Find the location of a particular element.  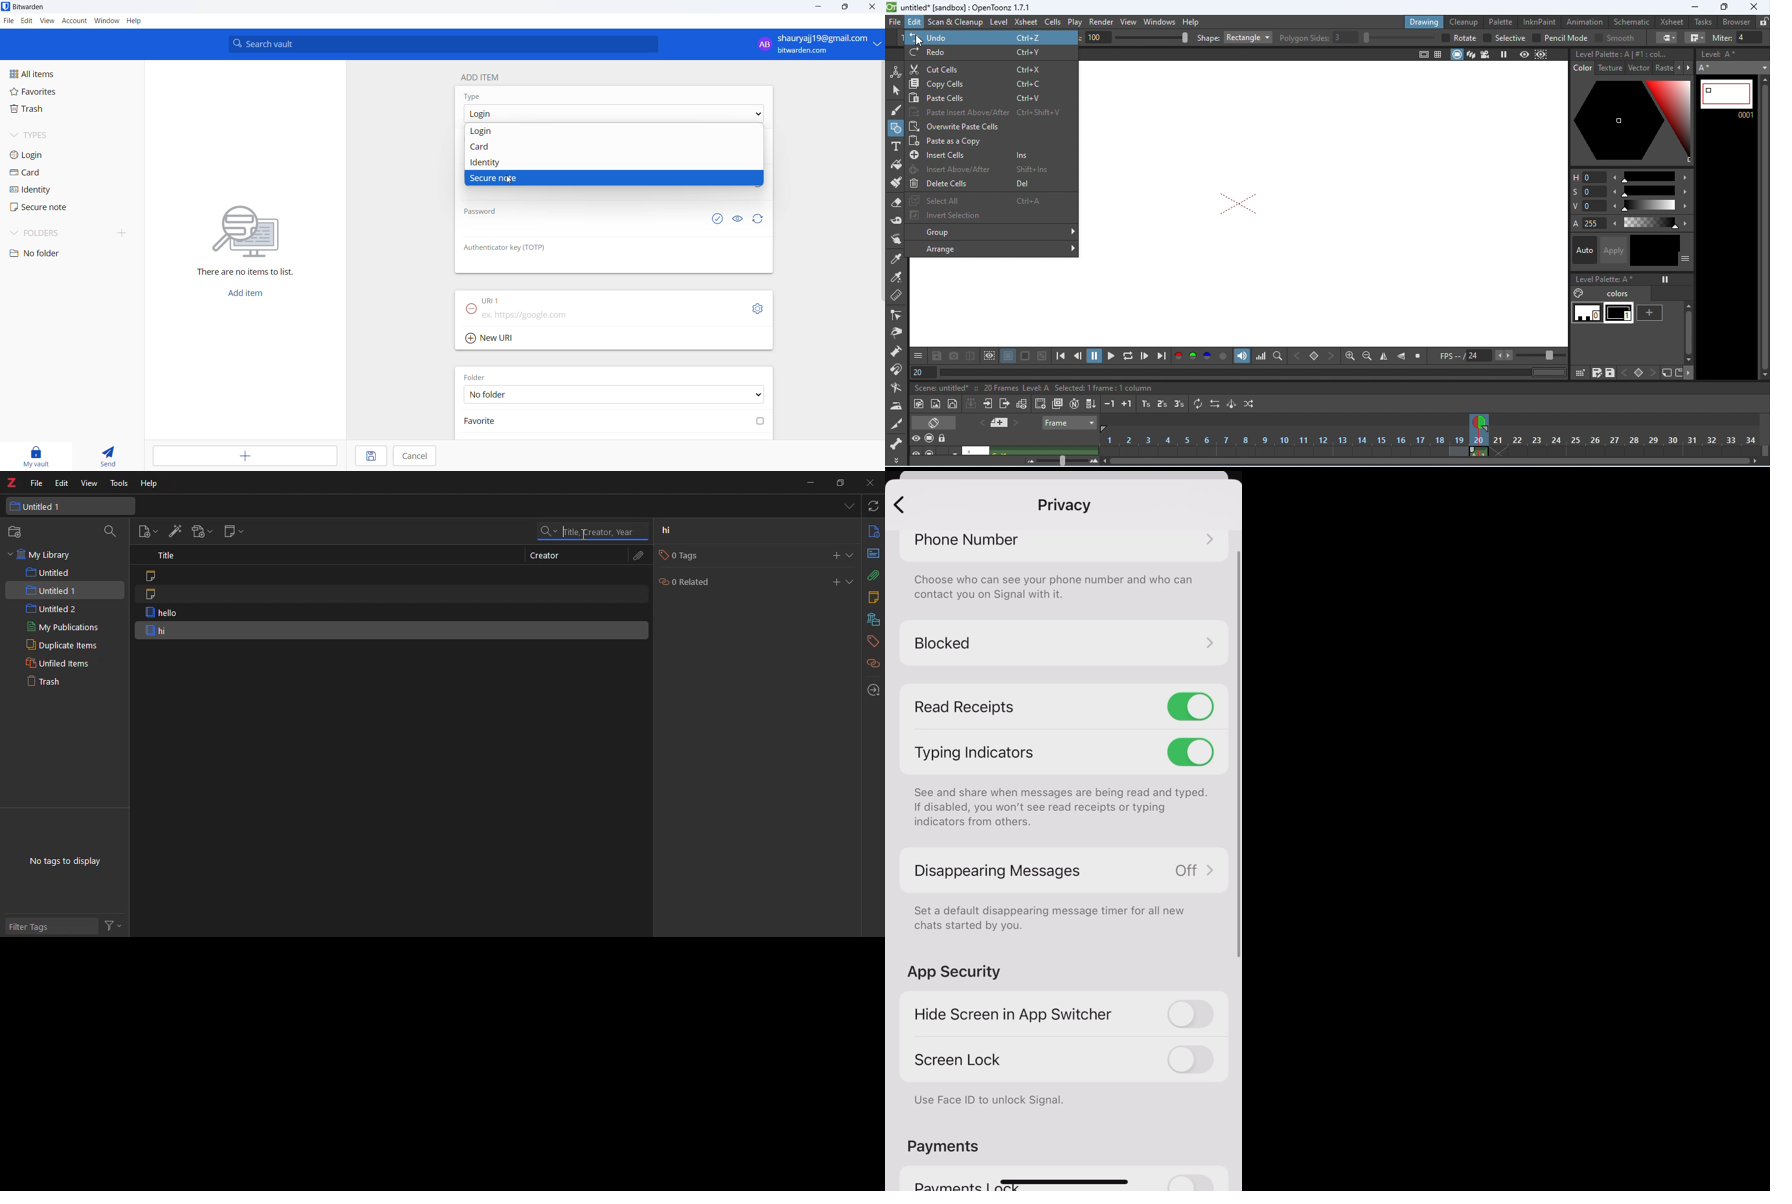

camera stand visibility is located at coordinates (930, 439).